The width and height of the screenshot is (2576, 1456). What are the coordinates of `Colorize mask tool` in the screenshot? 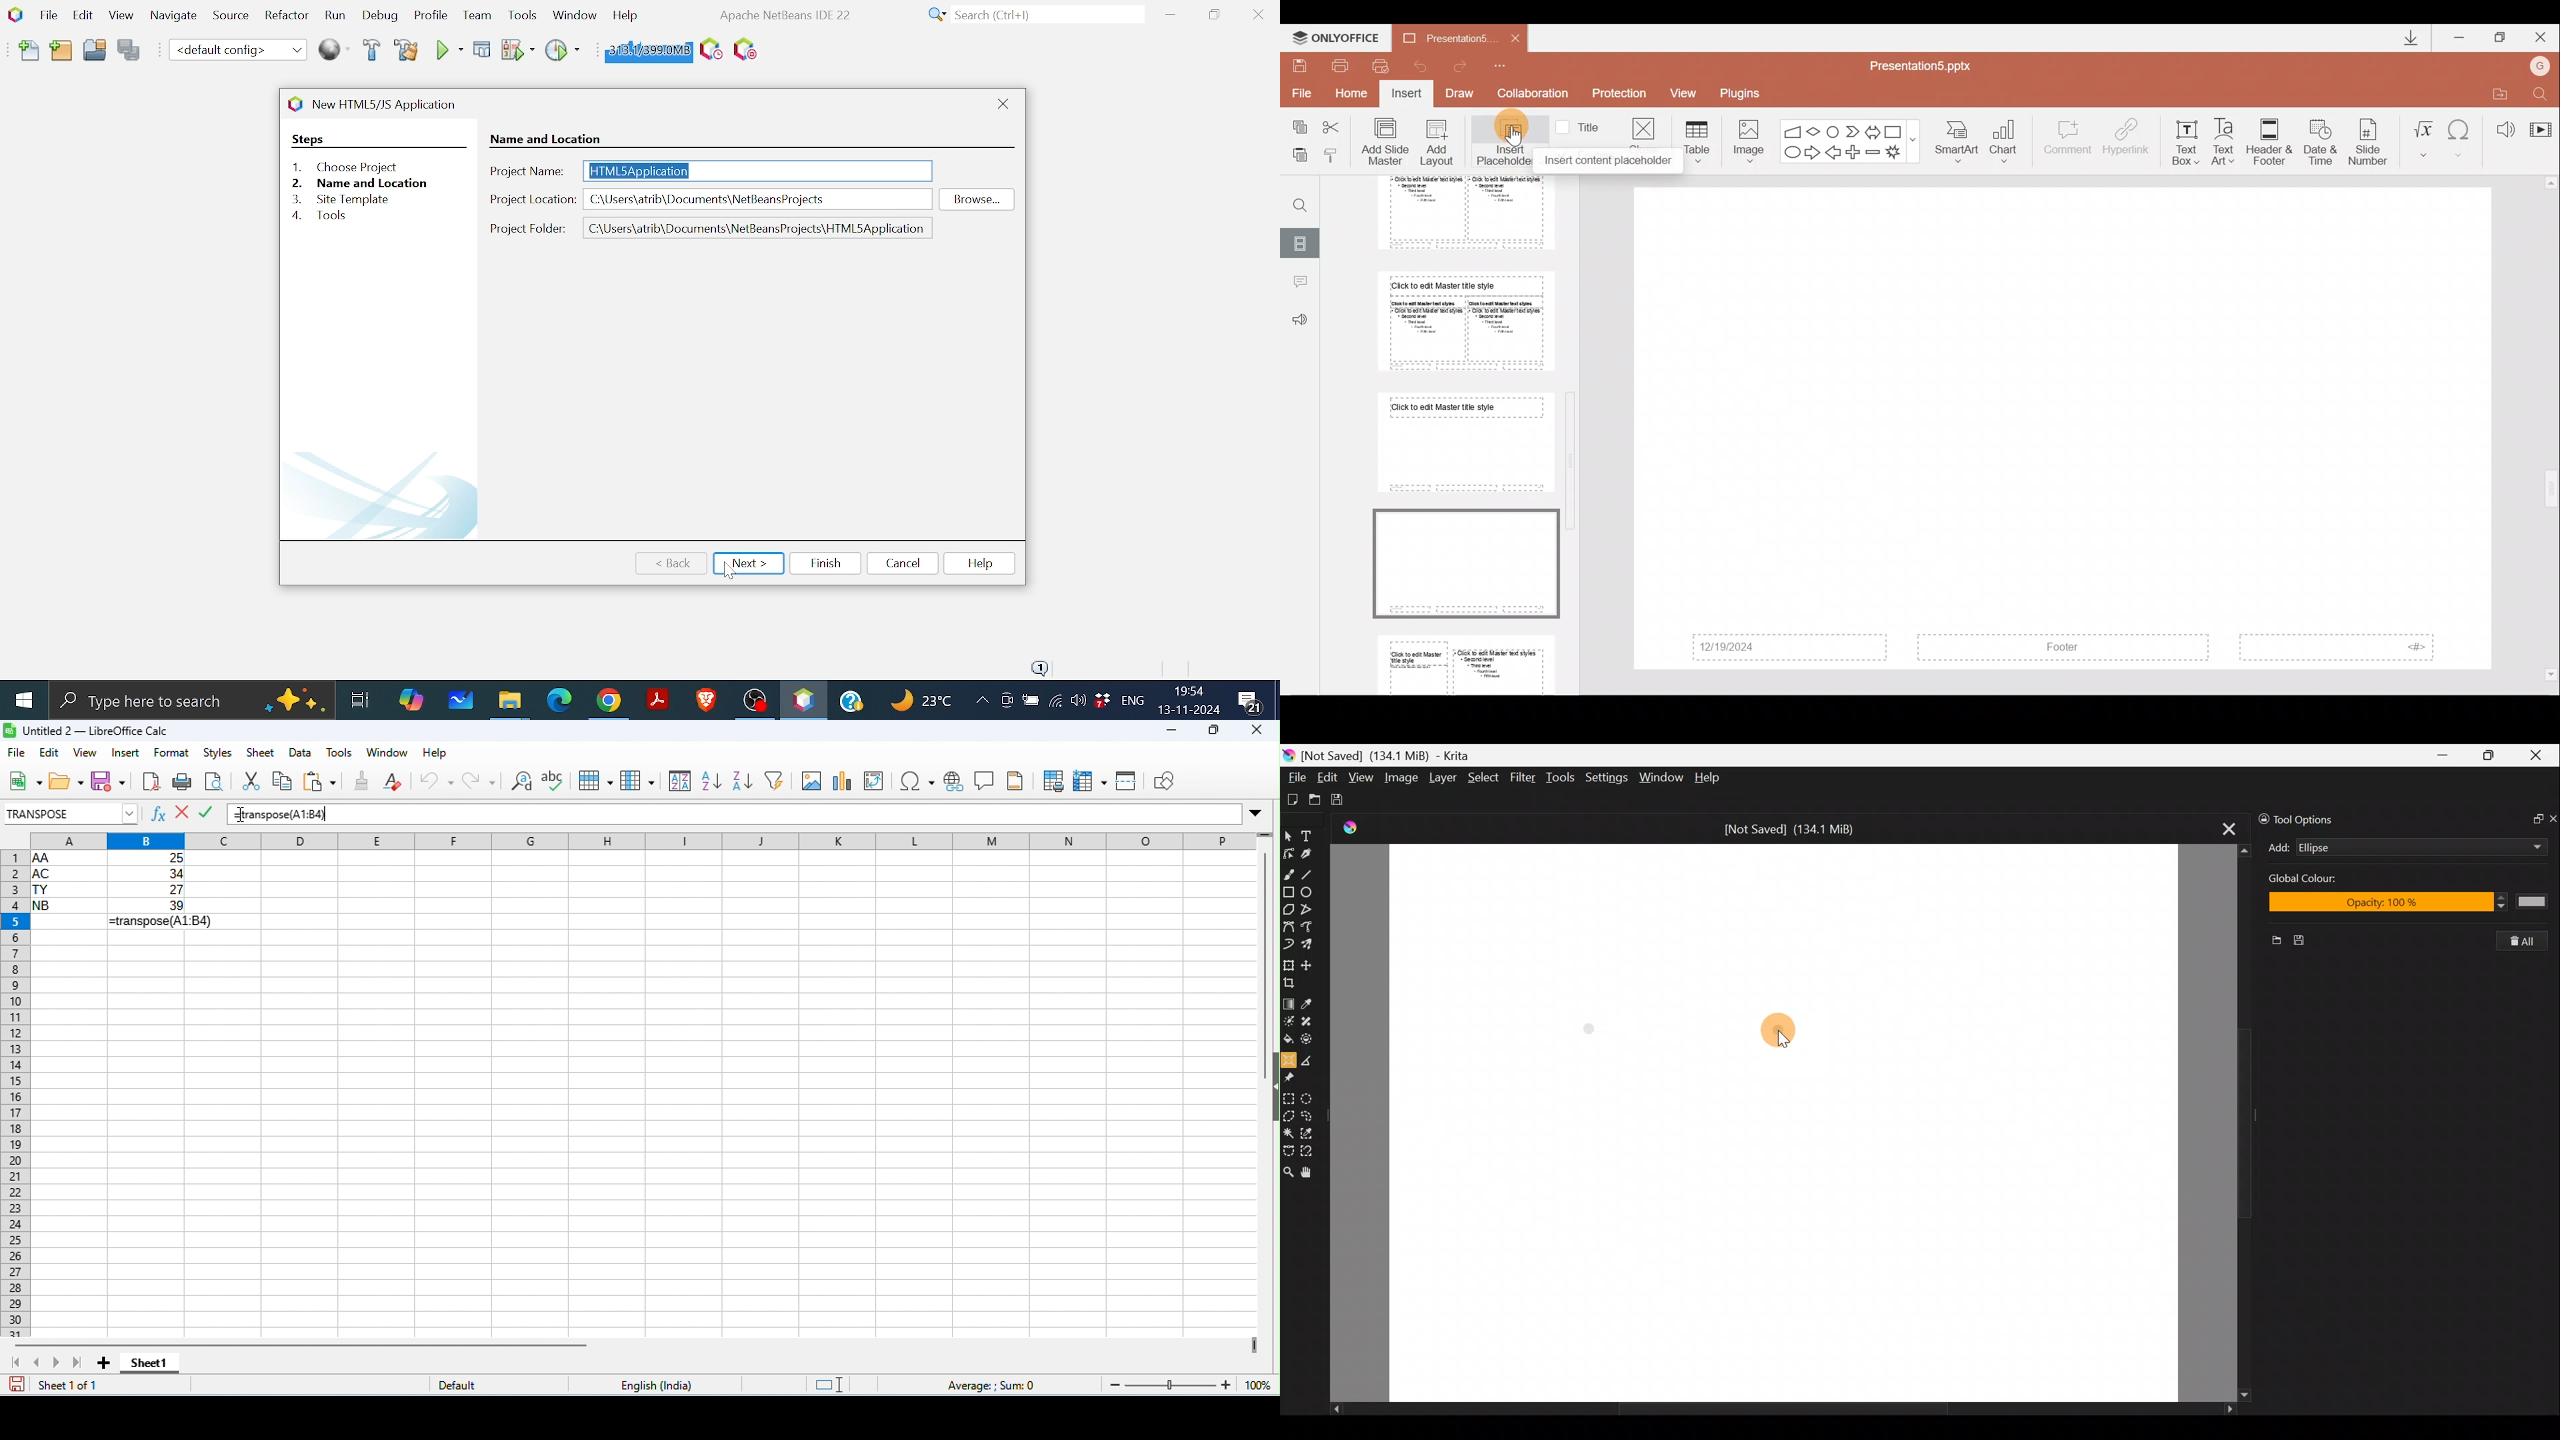 It's located at (1289, 1021).